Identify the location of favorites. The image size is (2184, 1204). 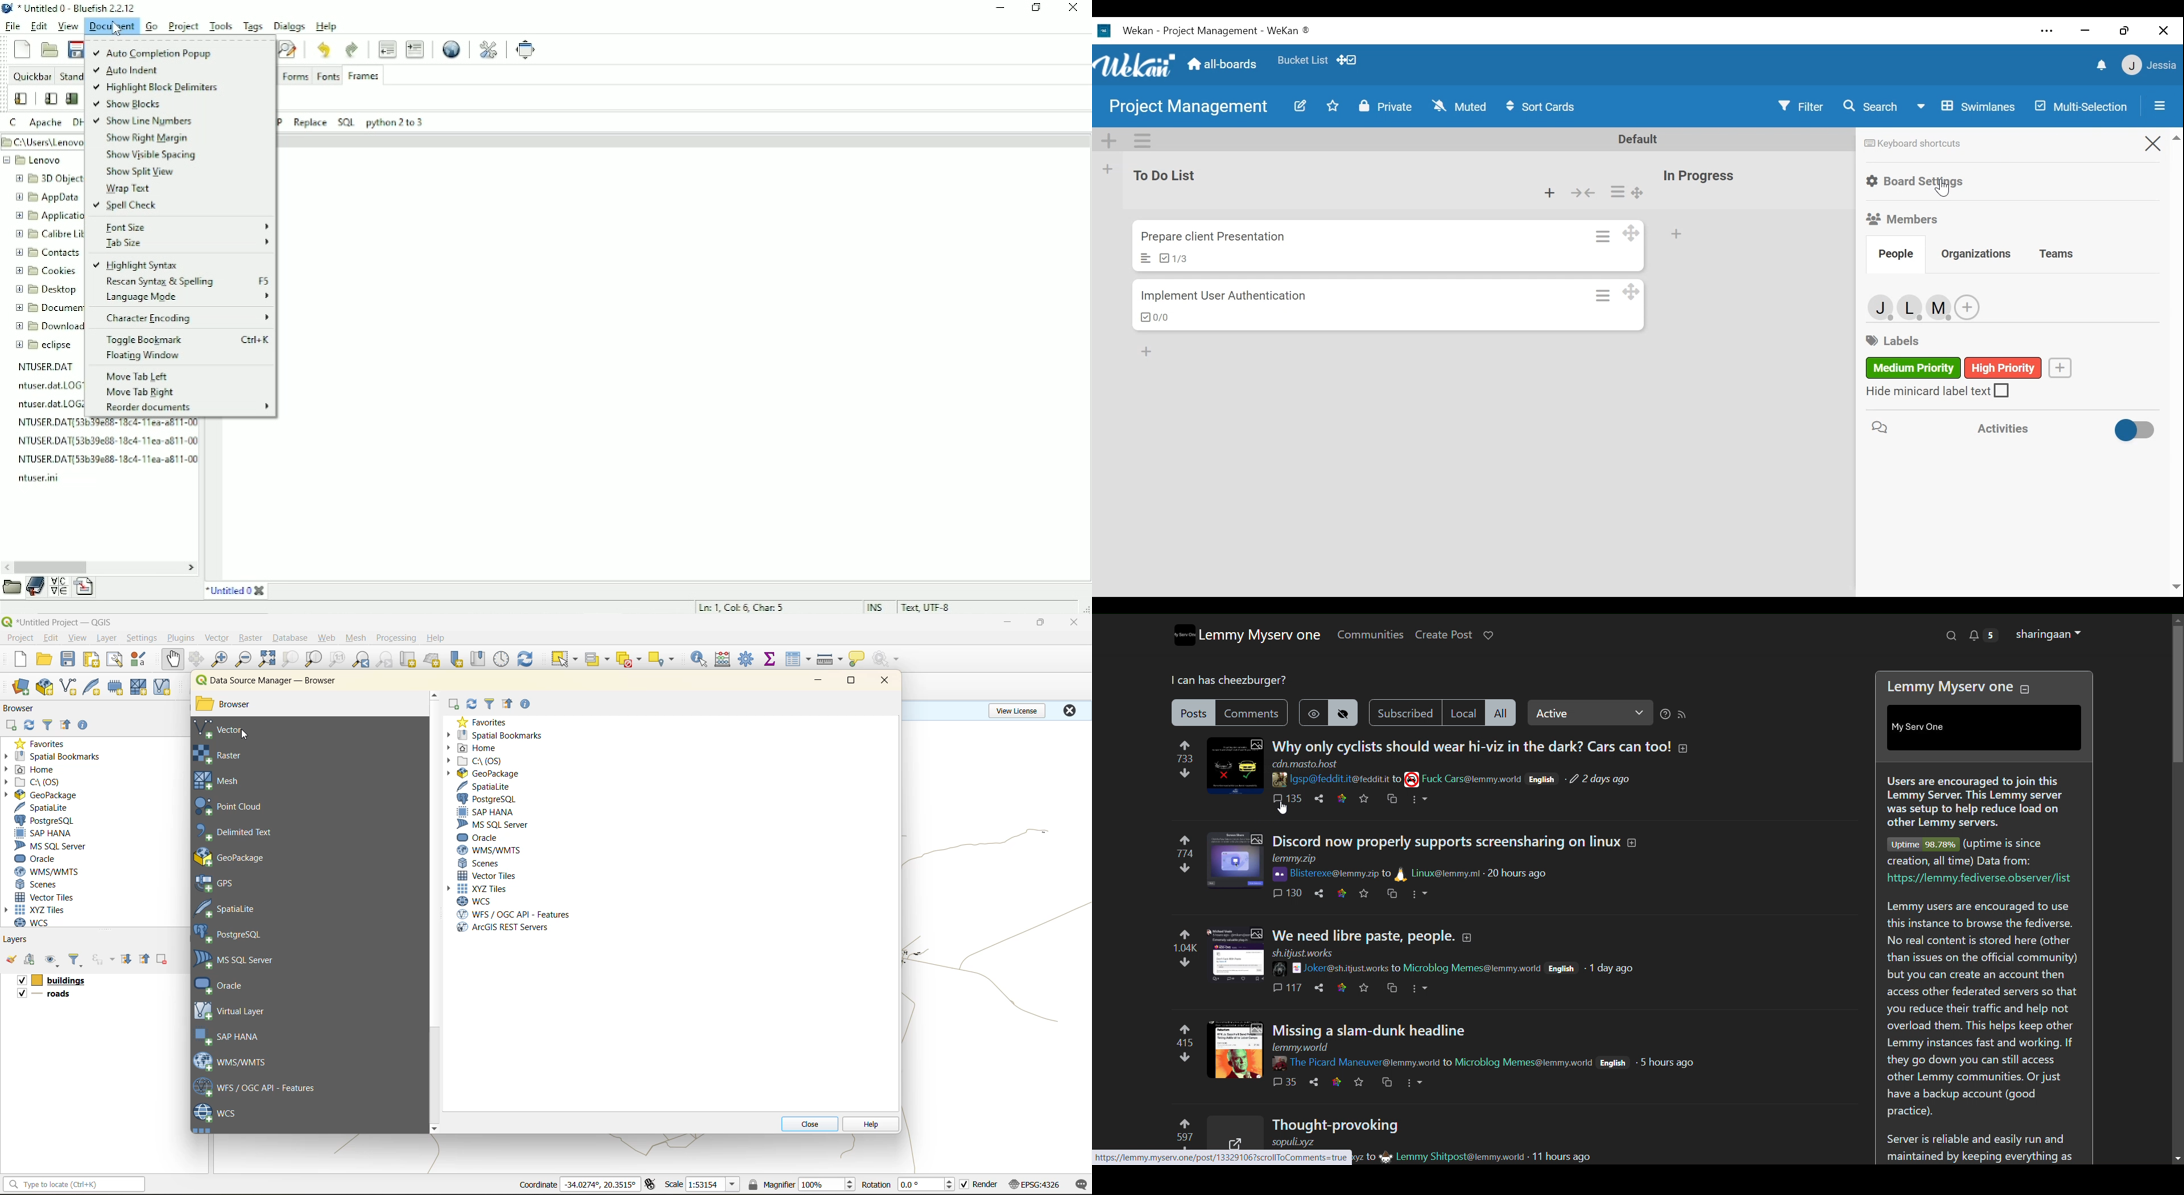
(1359, 1083).